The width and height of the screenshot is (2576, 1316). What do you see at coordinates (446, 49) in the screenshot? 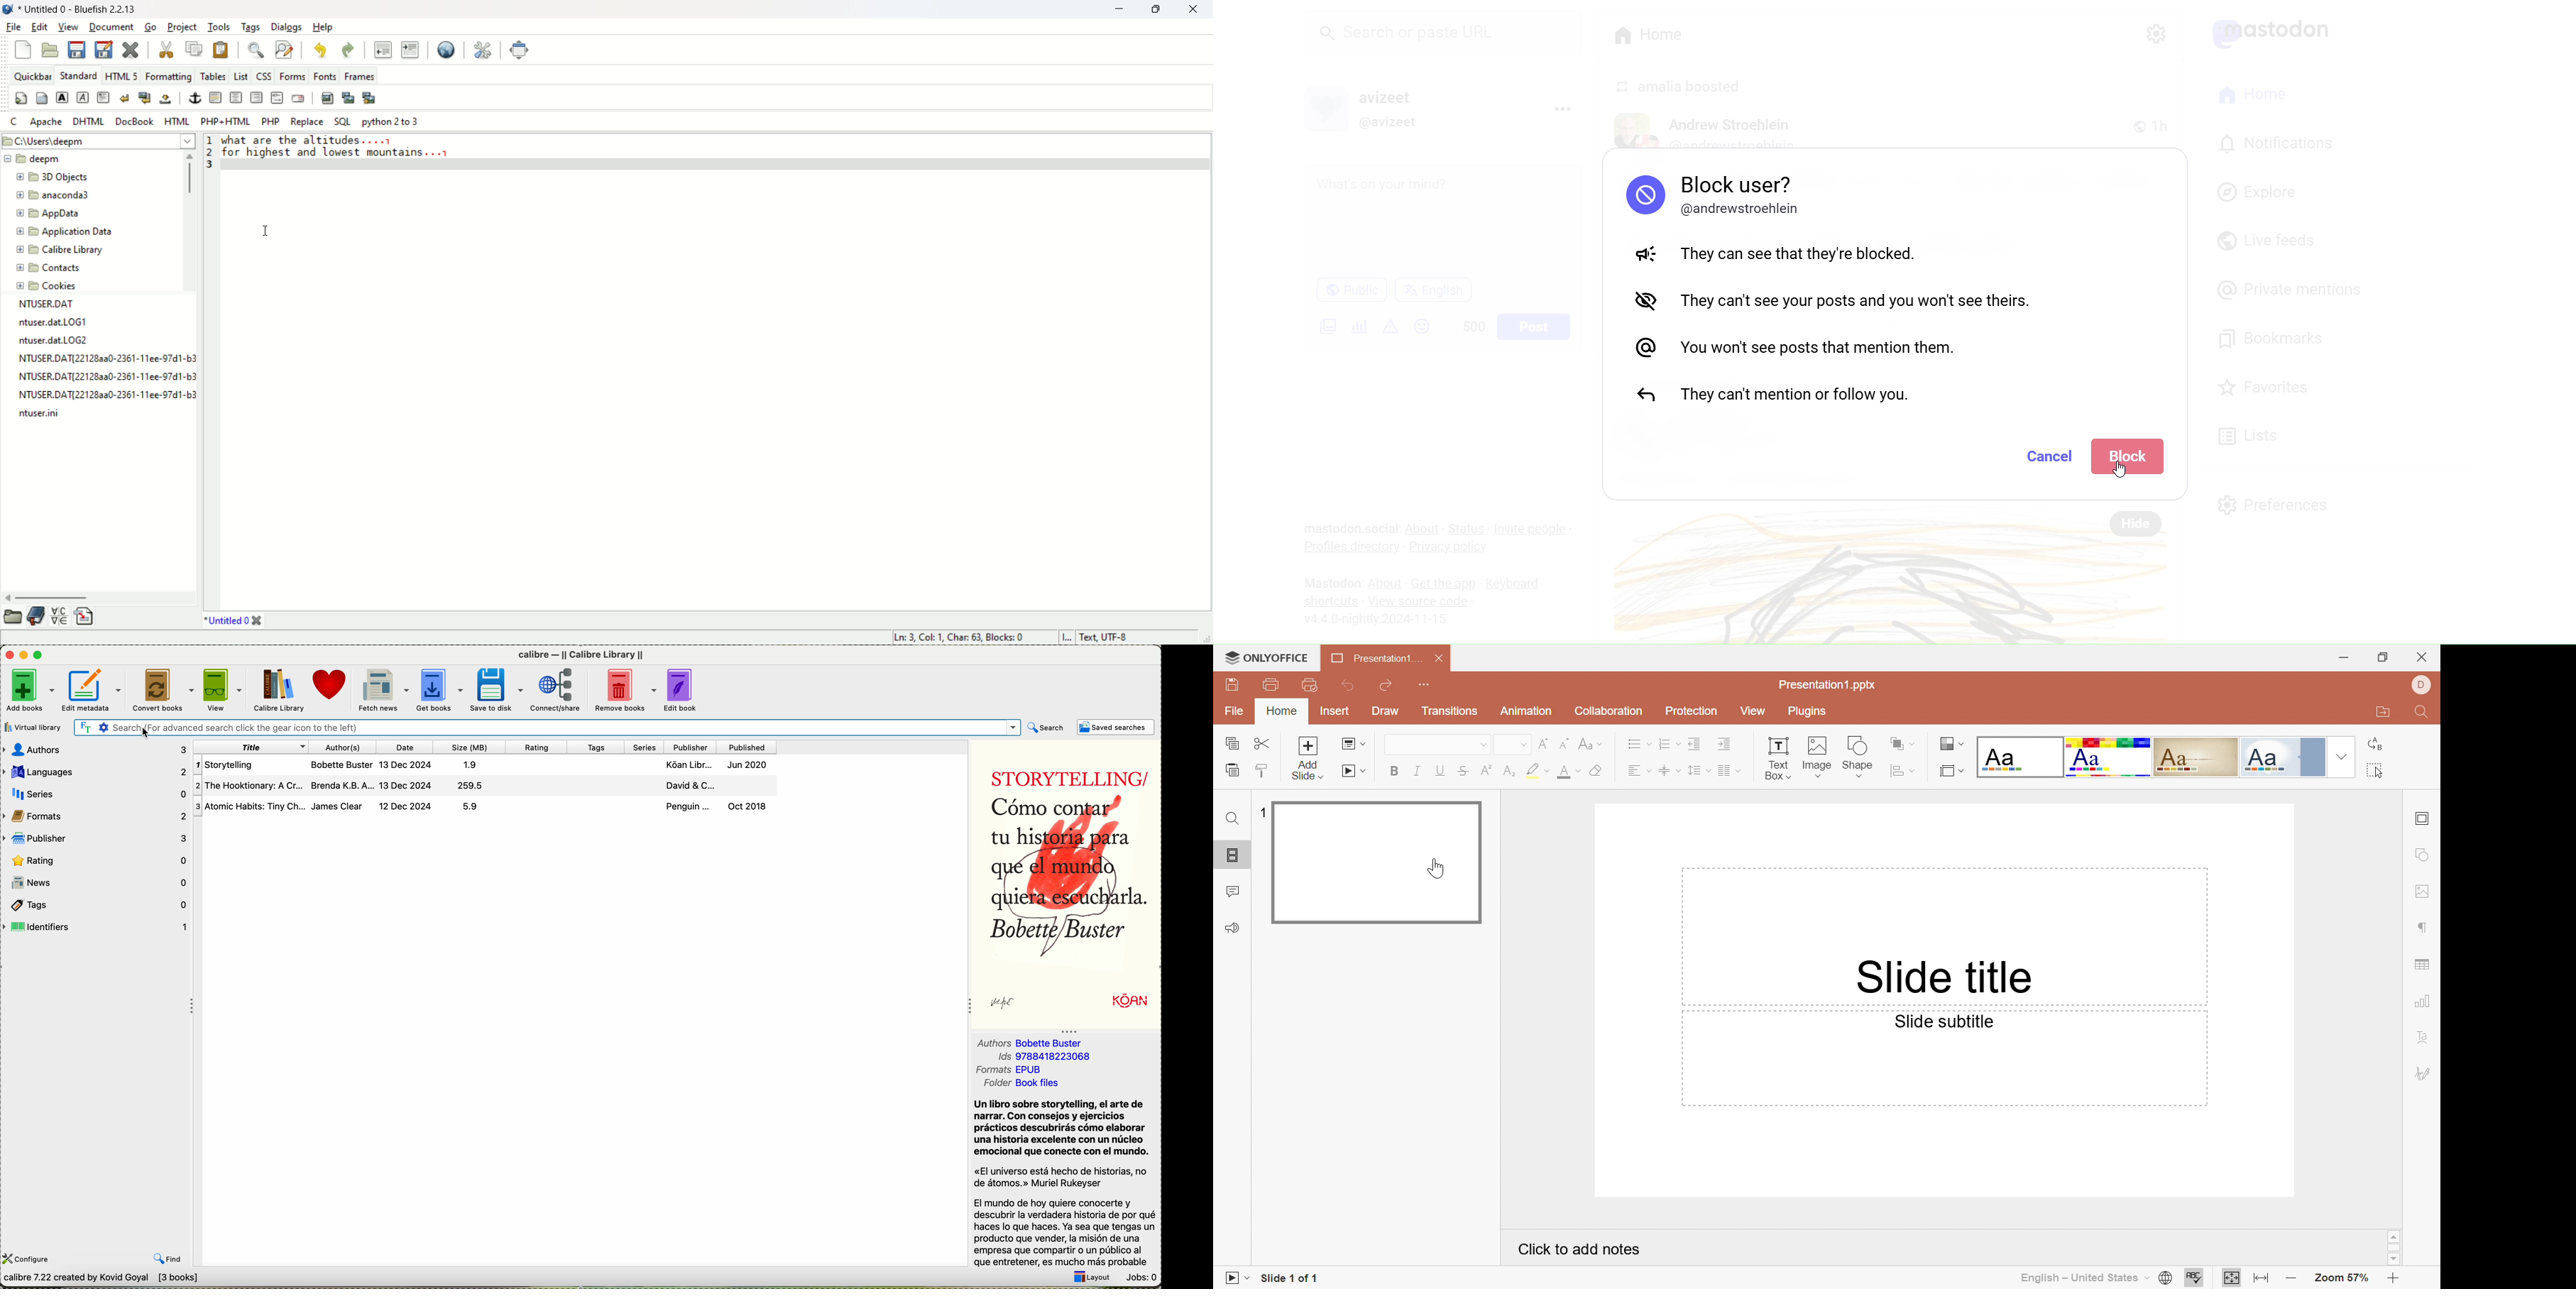
I see `preview in browser` at bounding box center [446, 49].